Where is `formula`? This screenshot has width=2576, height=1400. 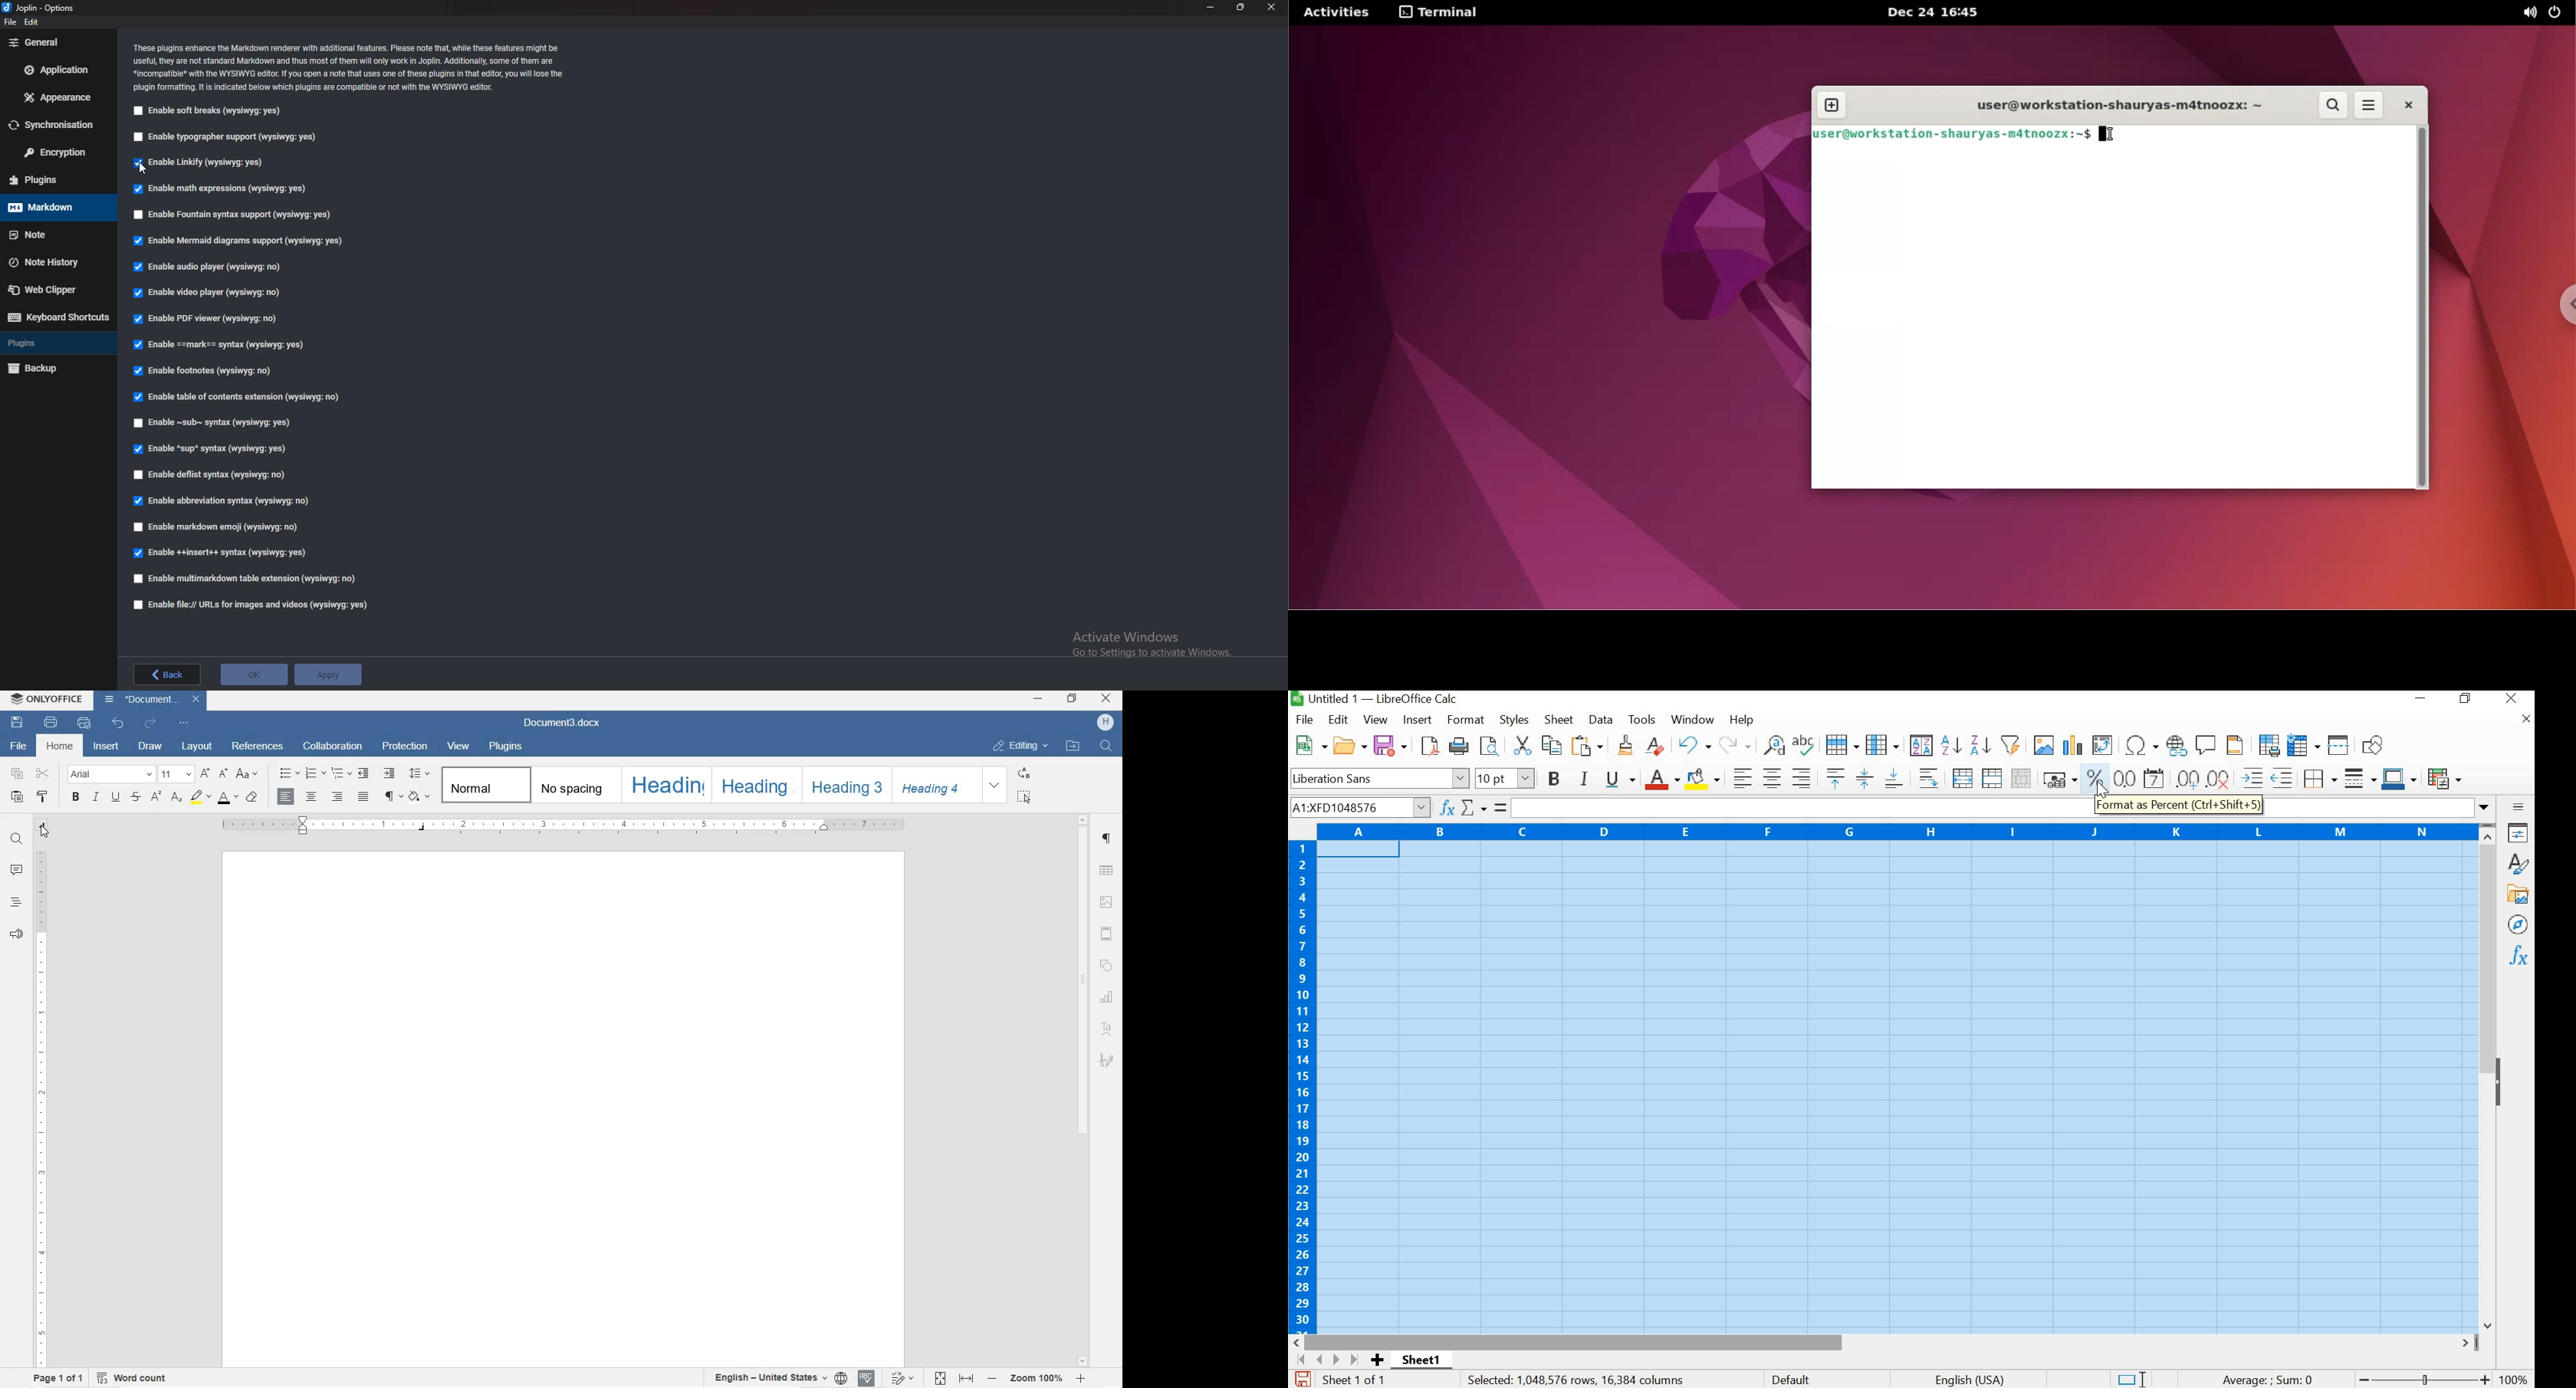 formula is located at coordinates (1498, 807).